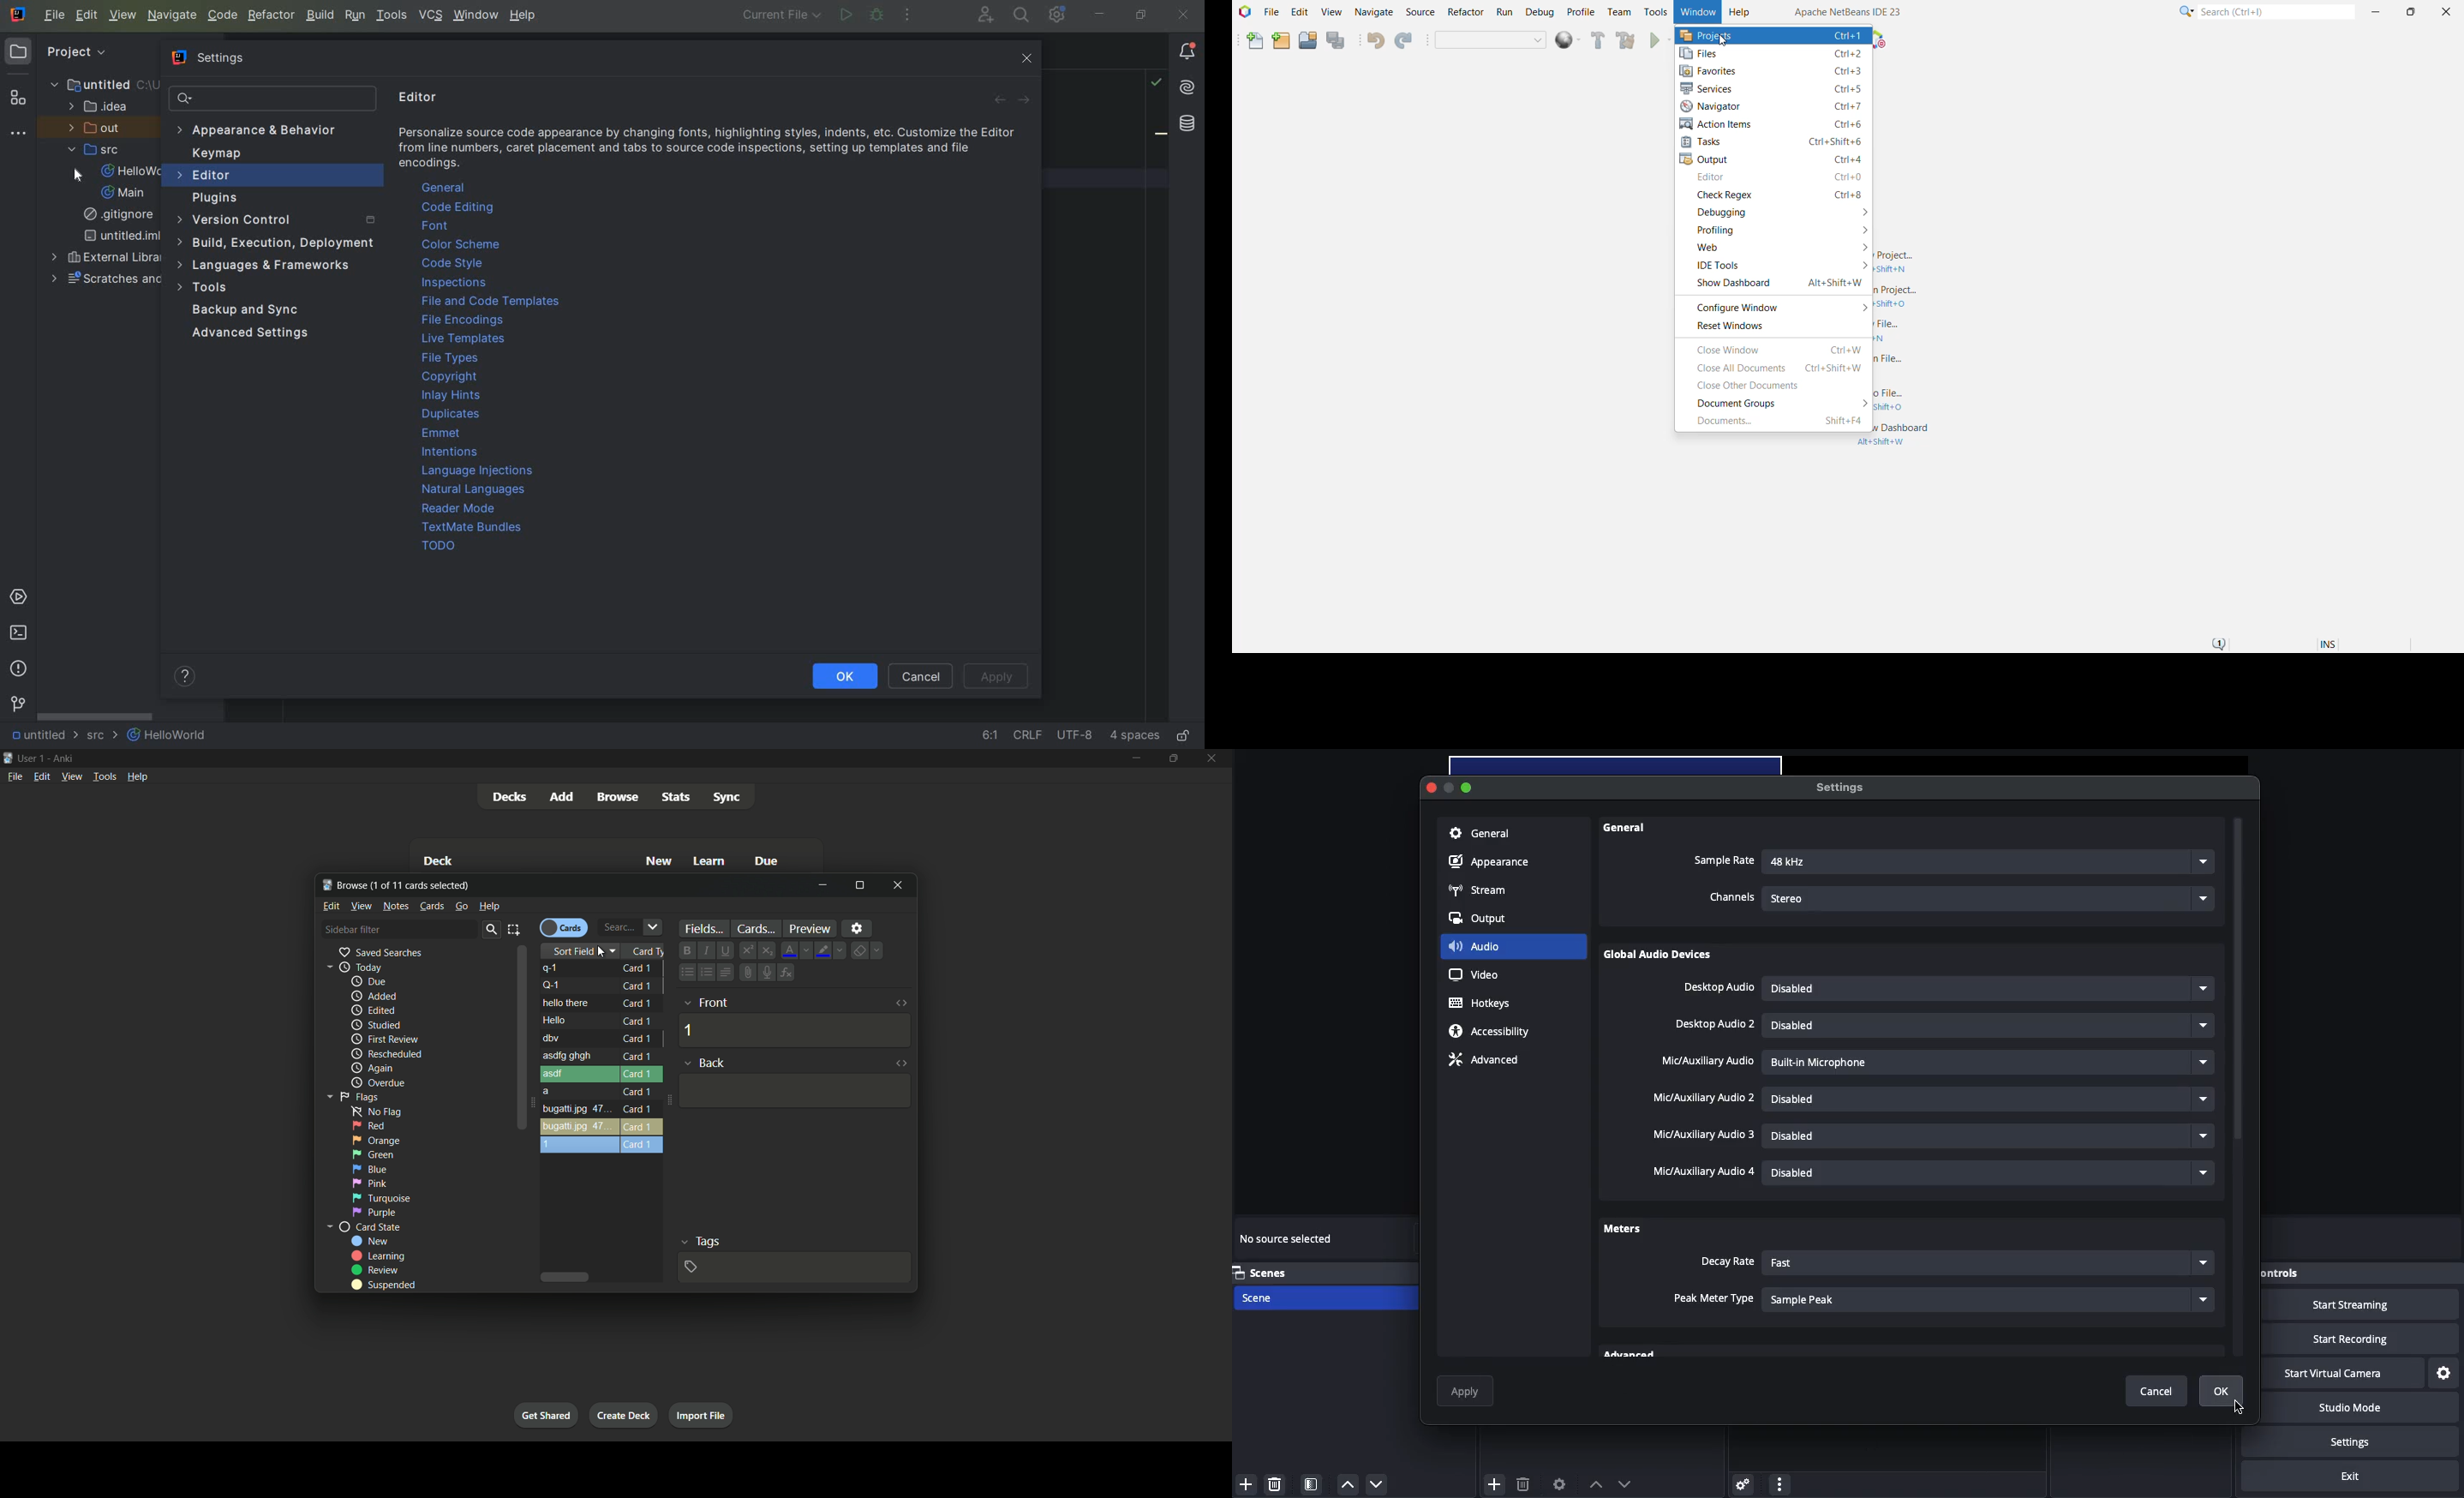  What do you see at coordinates (630, 927) in the screenshot?
I see `search` at bounding box center [630, 927].